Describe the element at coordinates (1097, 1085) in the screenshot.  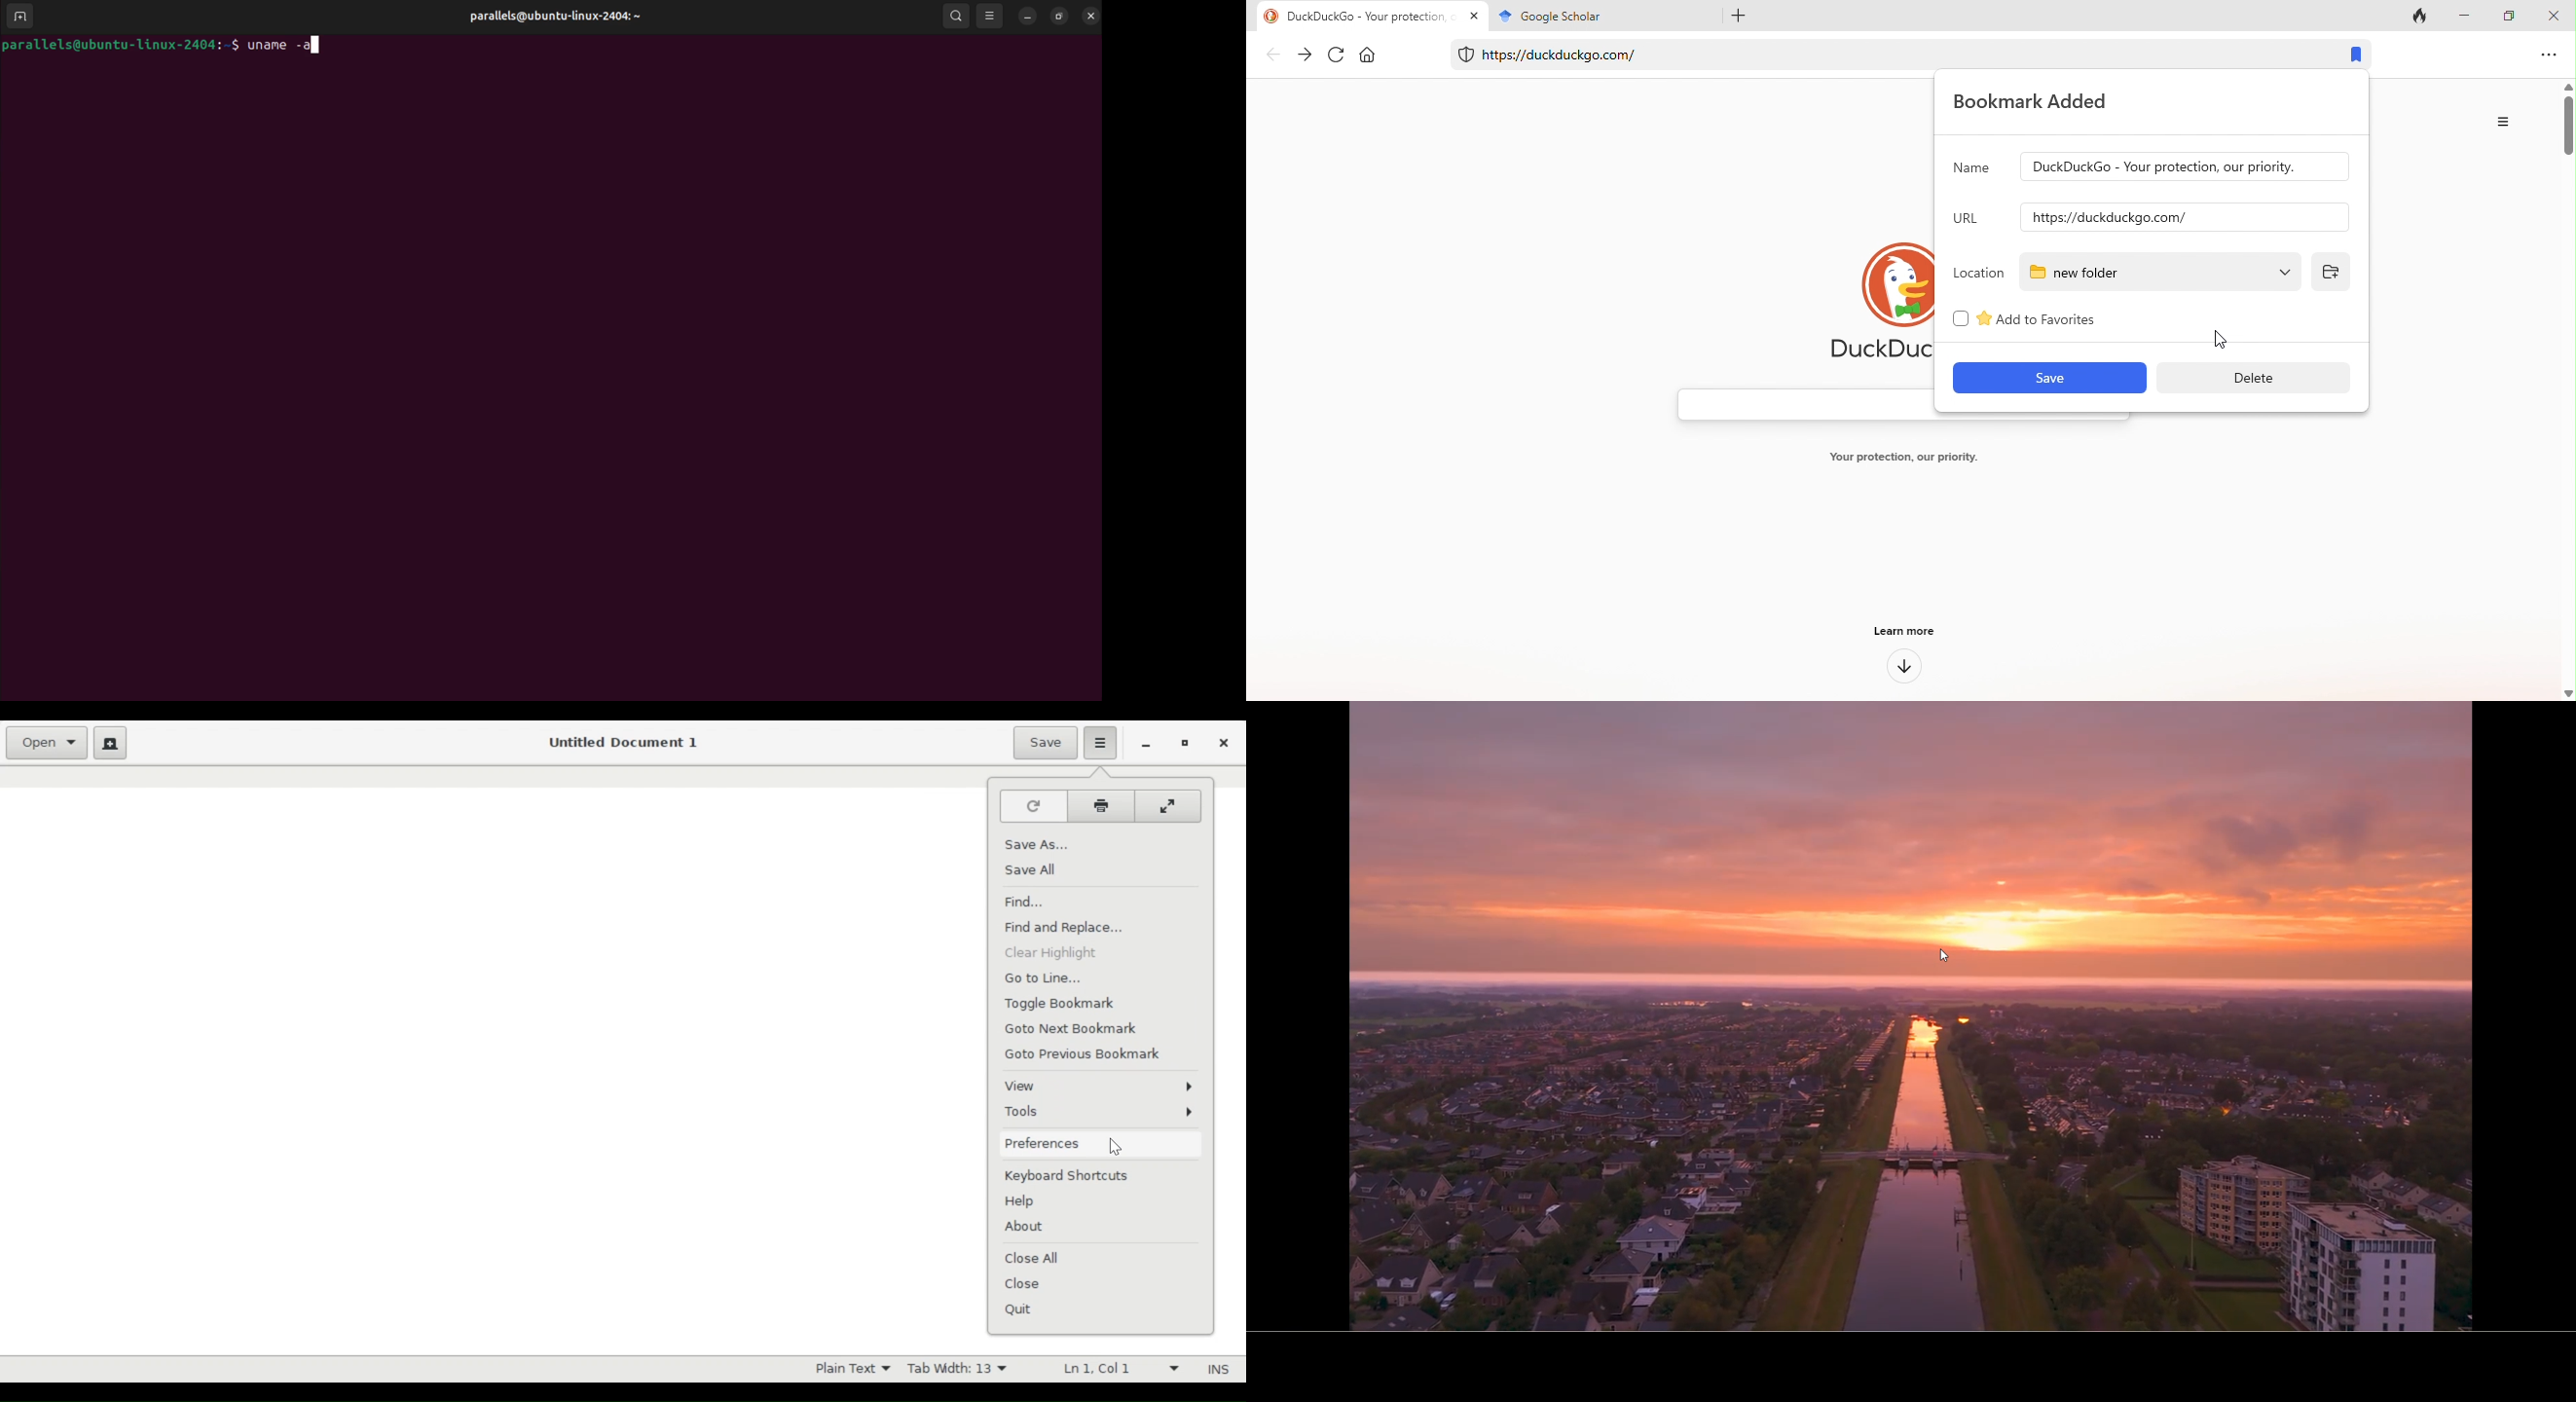
I see `View` at that location.